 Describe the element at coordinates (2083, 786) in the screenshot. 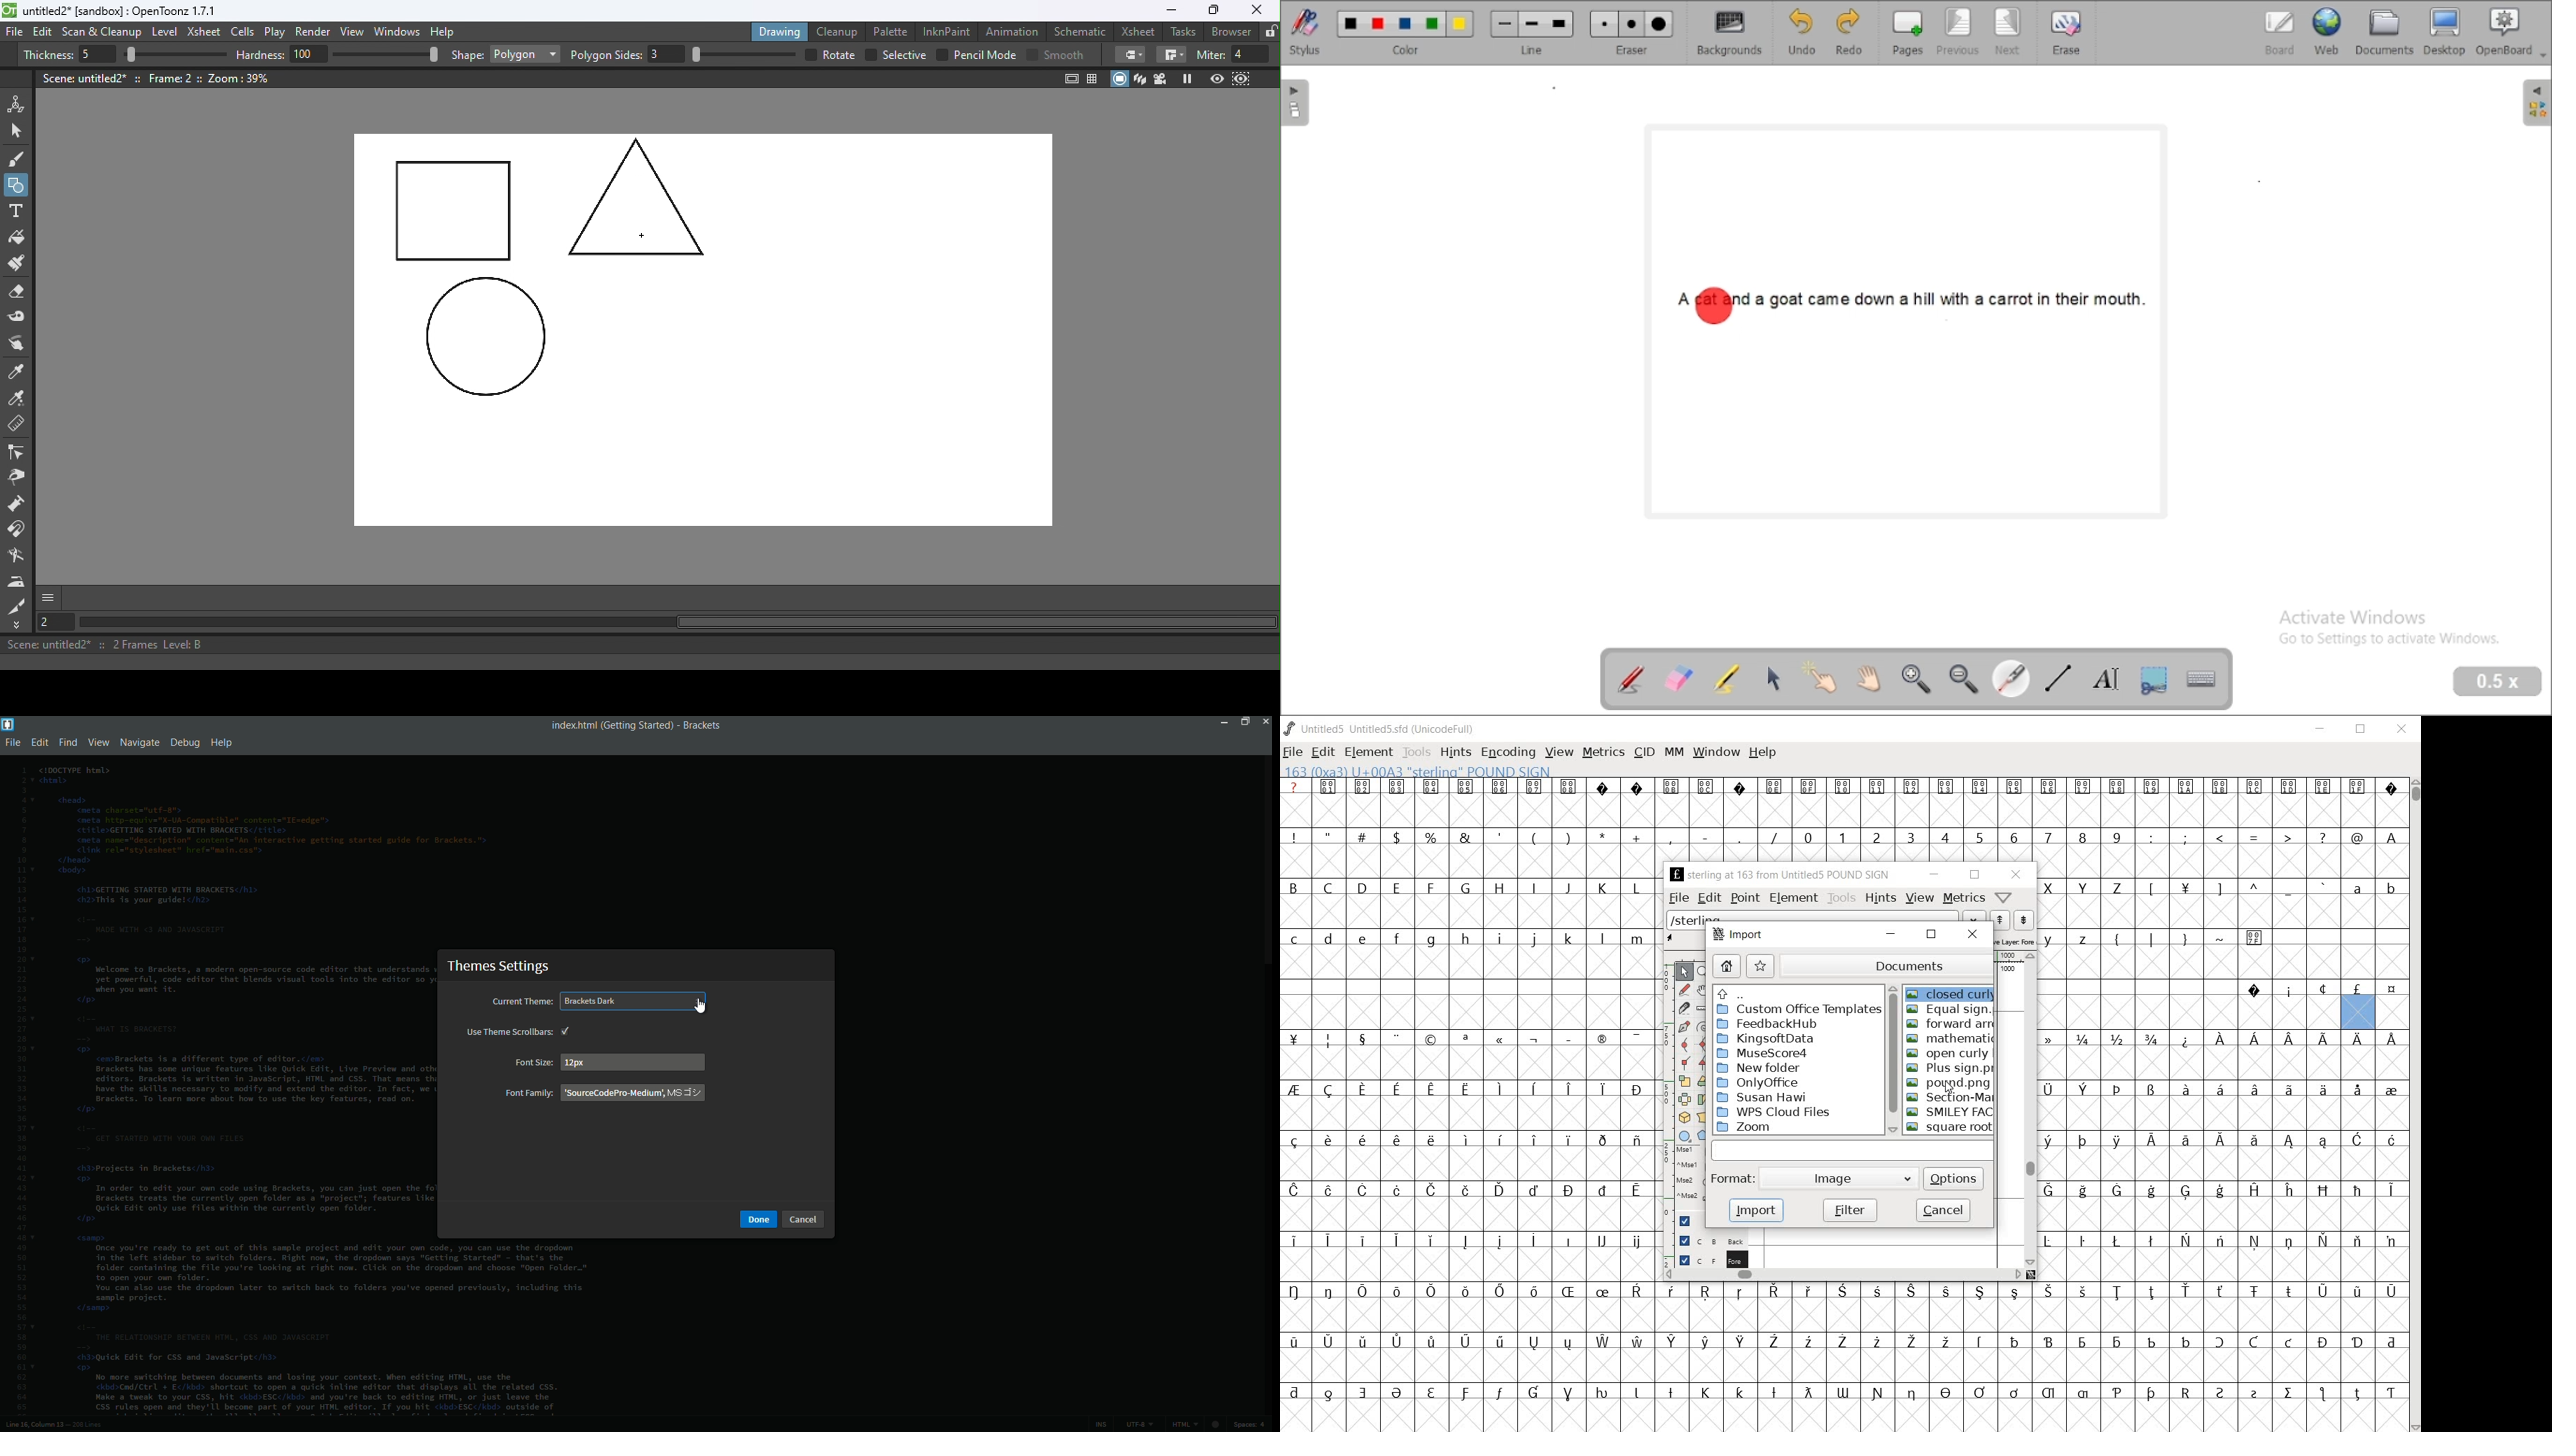

I see `Symbol` at that location.